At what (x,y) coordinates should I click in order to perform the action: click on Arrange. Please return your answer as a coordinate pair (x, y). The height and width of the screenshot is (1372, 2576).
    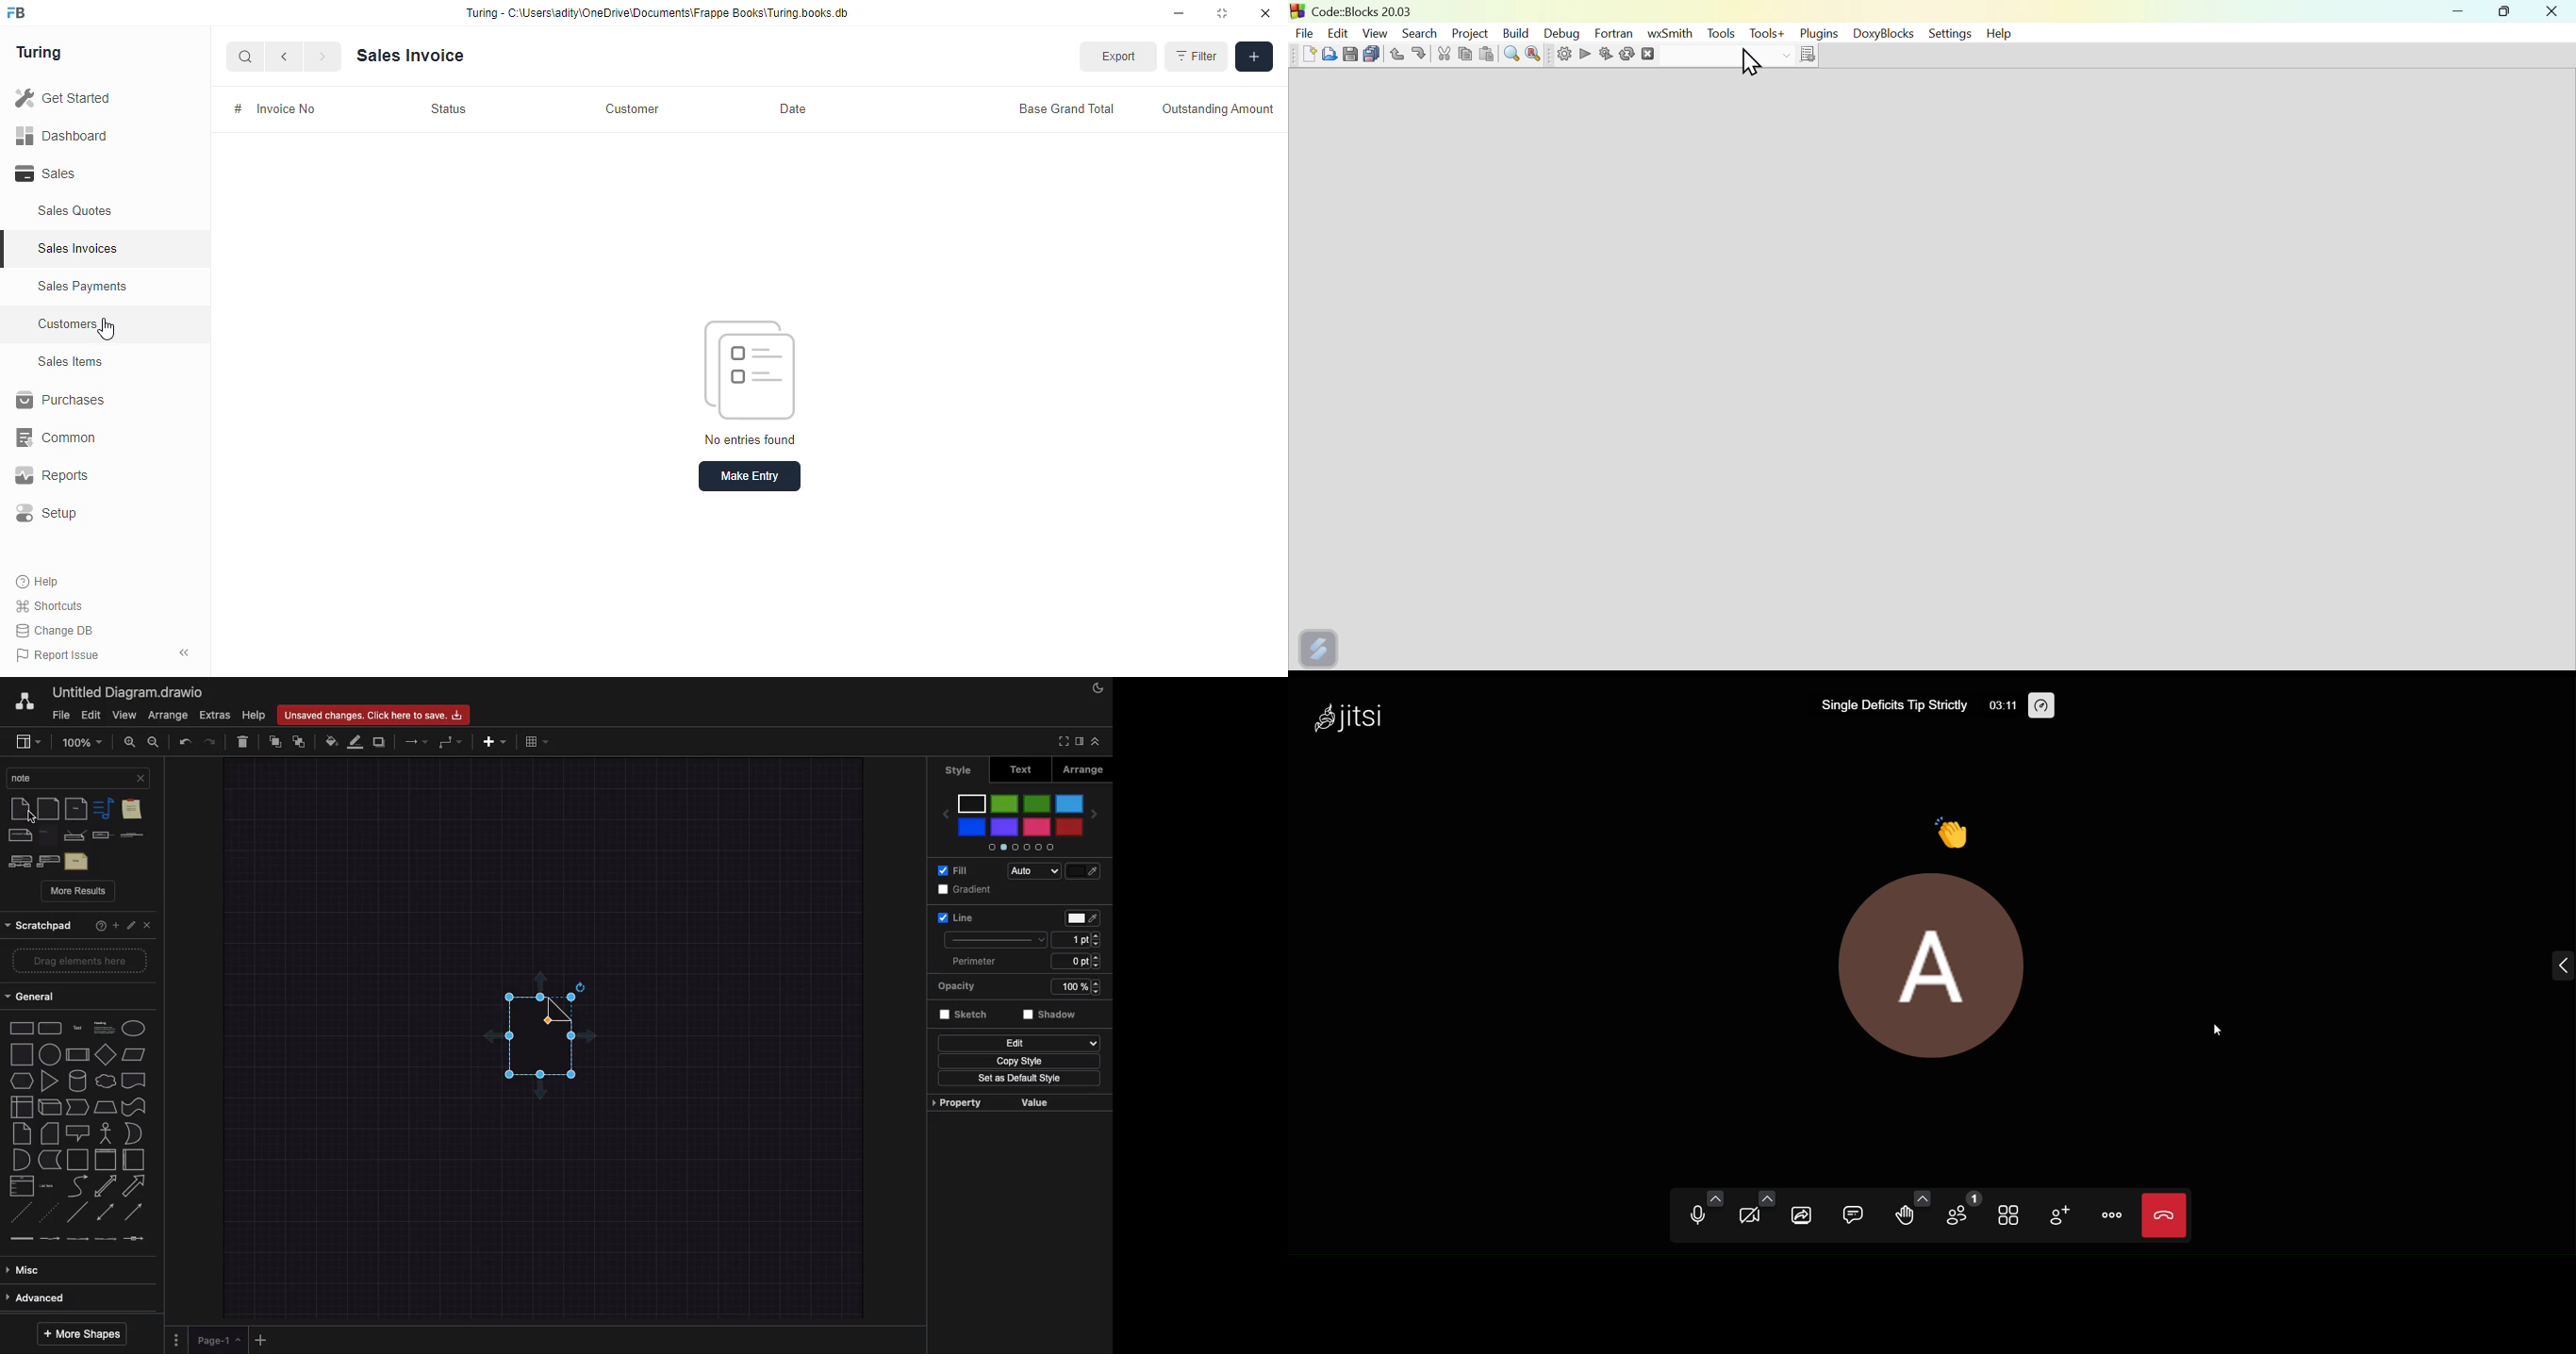
    Looking at the image, I should click on (1083, 769).